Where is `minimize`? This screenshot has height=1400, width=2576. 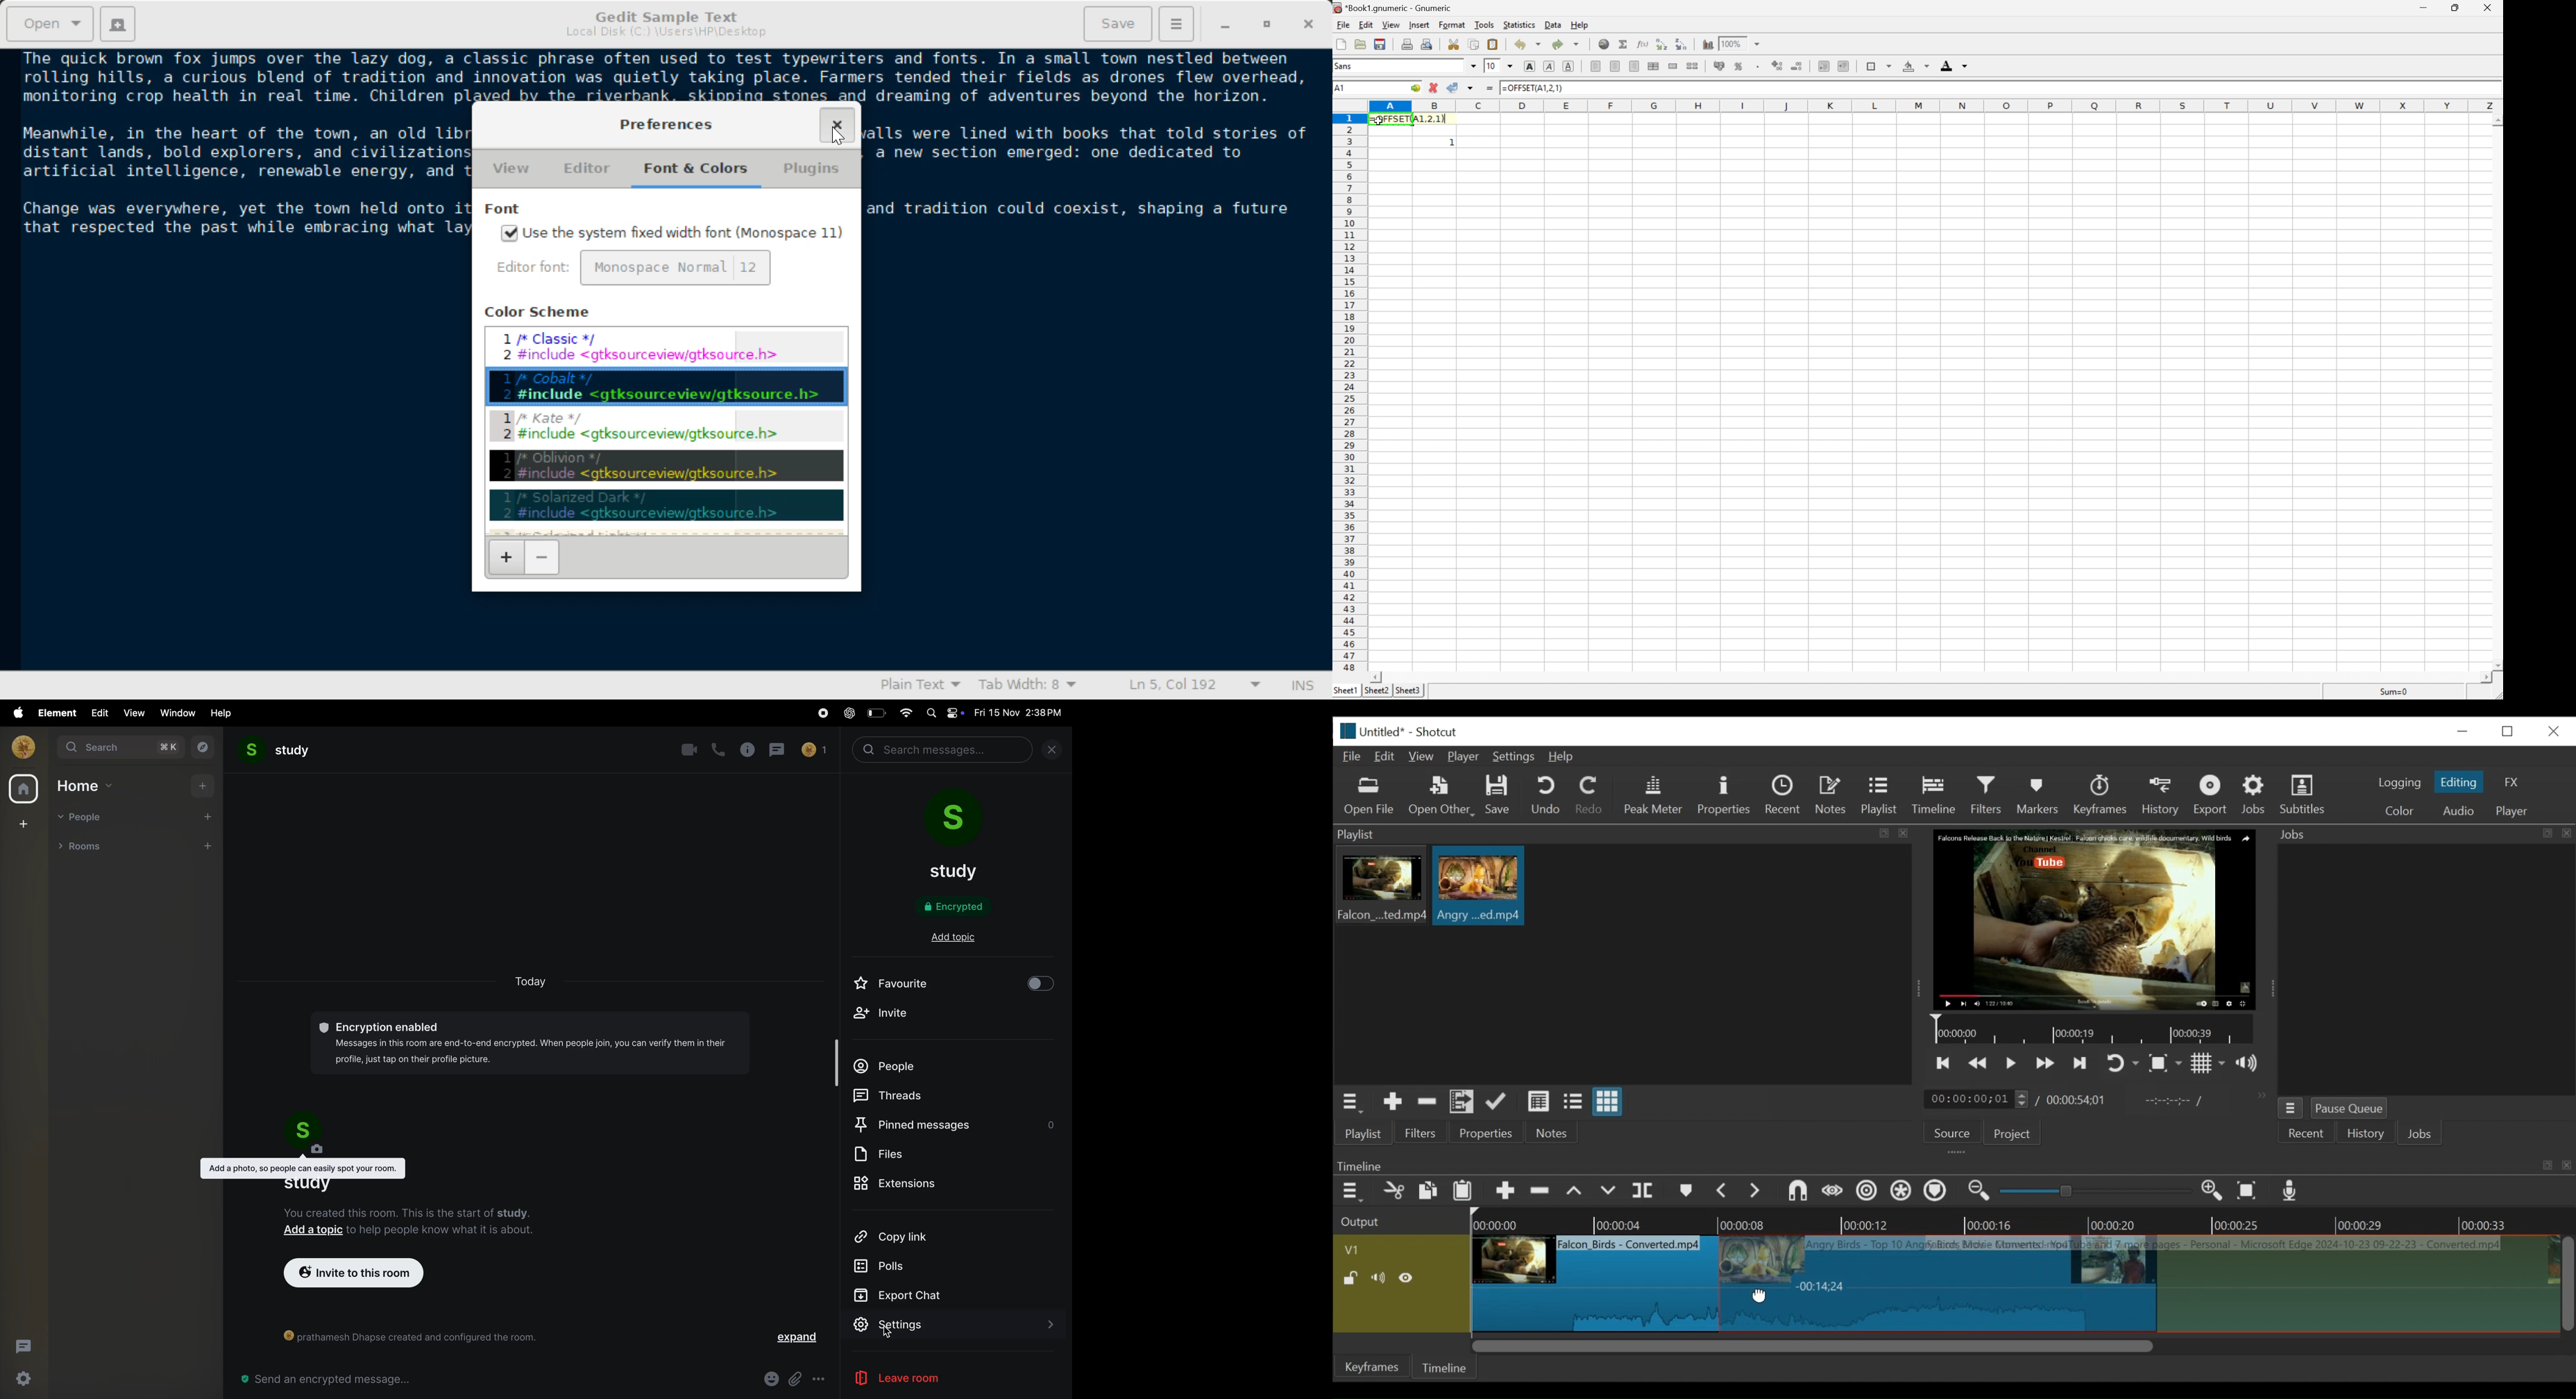
minimize is located at coordinates (2422, 6).